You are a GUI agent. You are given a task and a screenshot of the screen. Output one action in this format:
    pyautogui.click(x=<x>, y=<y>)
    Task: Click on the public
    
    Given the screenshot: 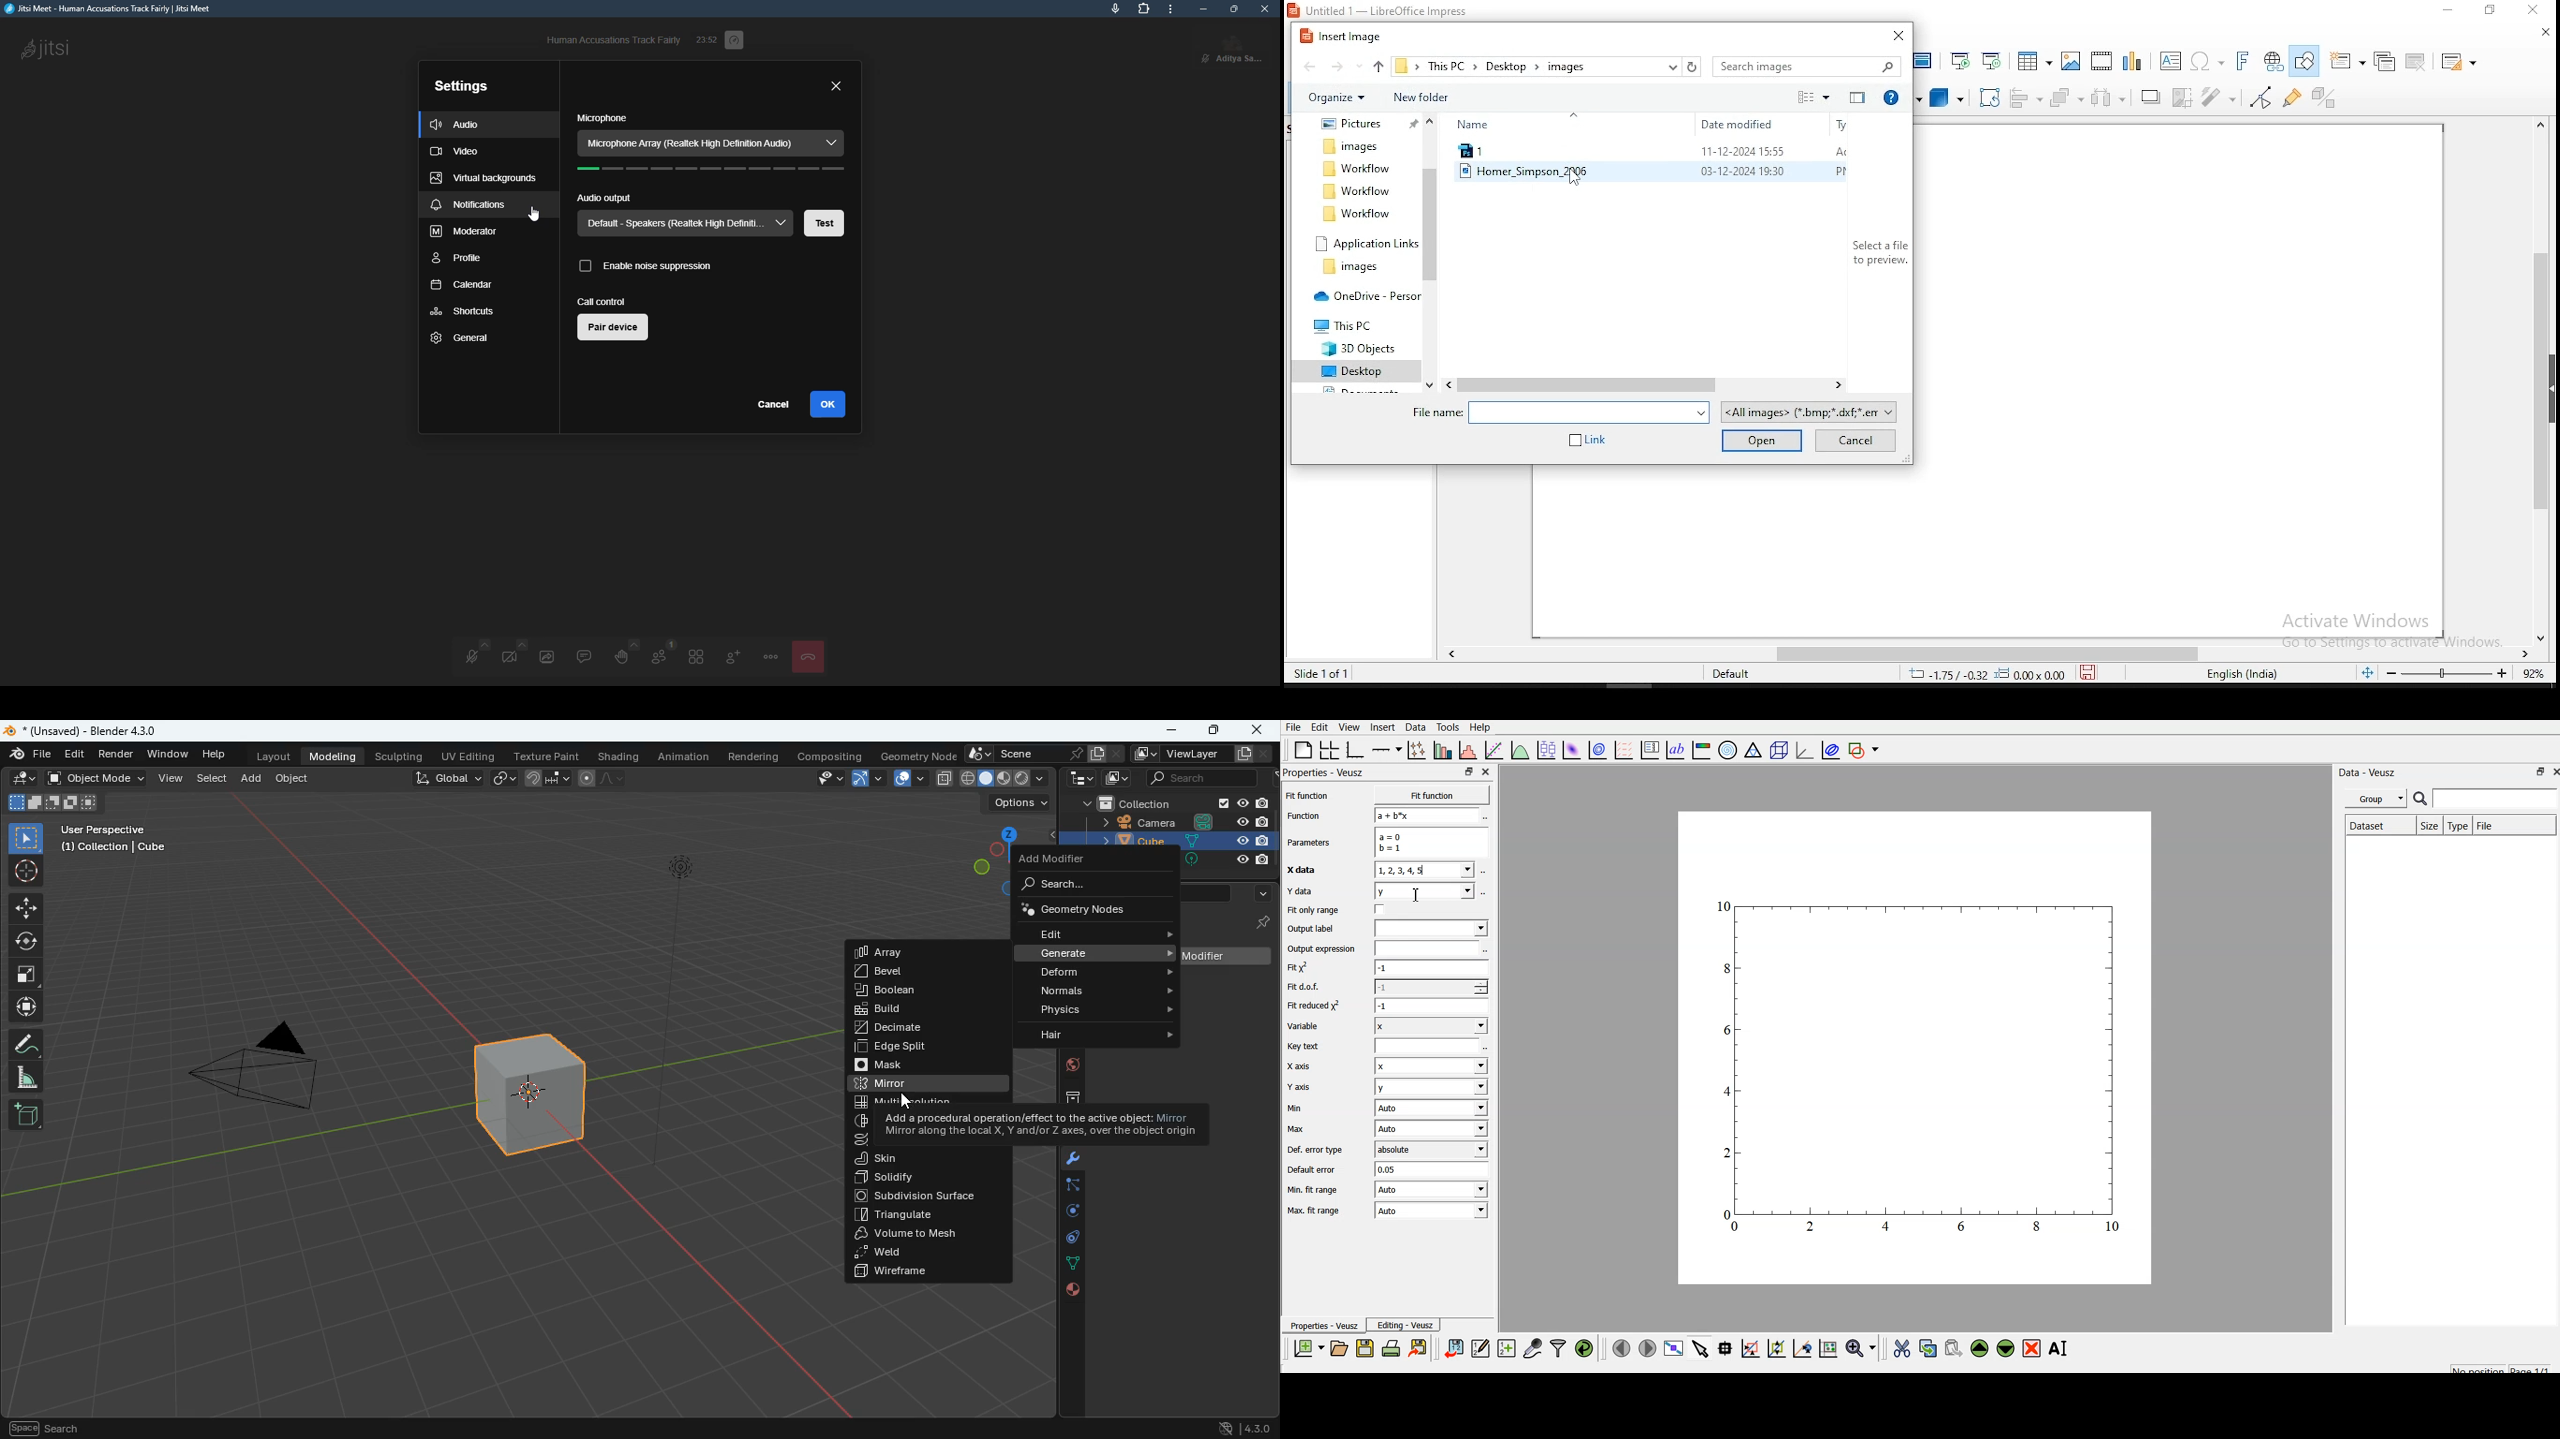 What is the action you would take?
    pyautogui.click(x=1074, y=1292)
    